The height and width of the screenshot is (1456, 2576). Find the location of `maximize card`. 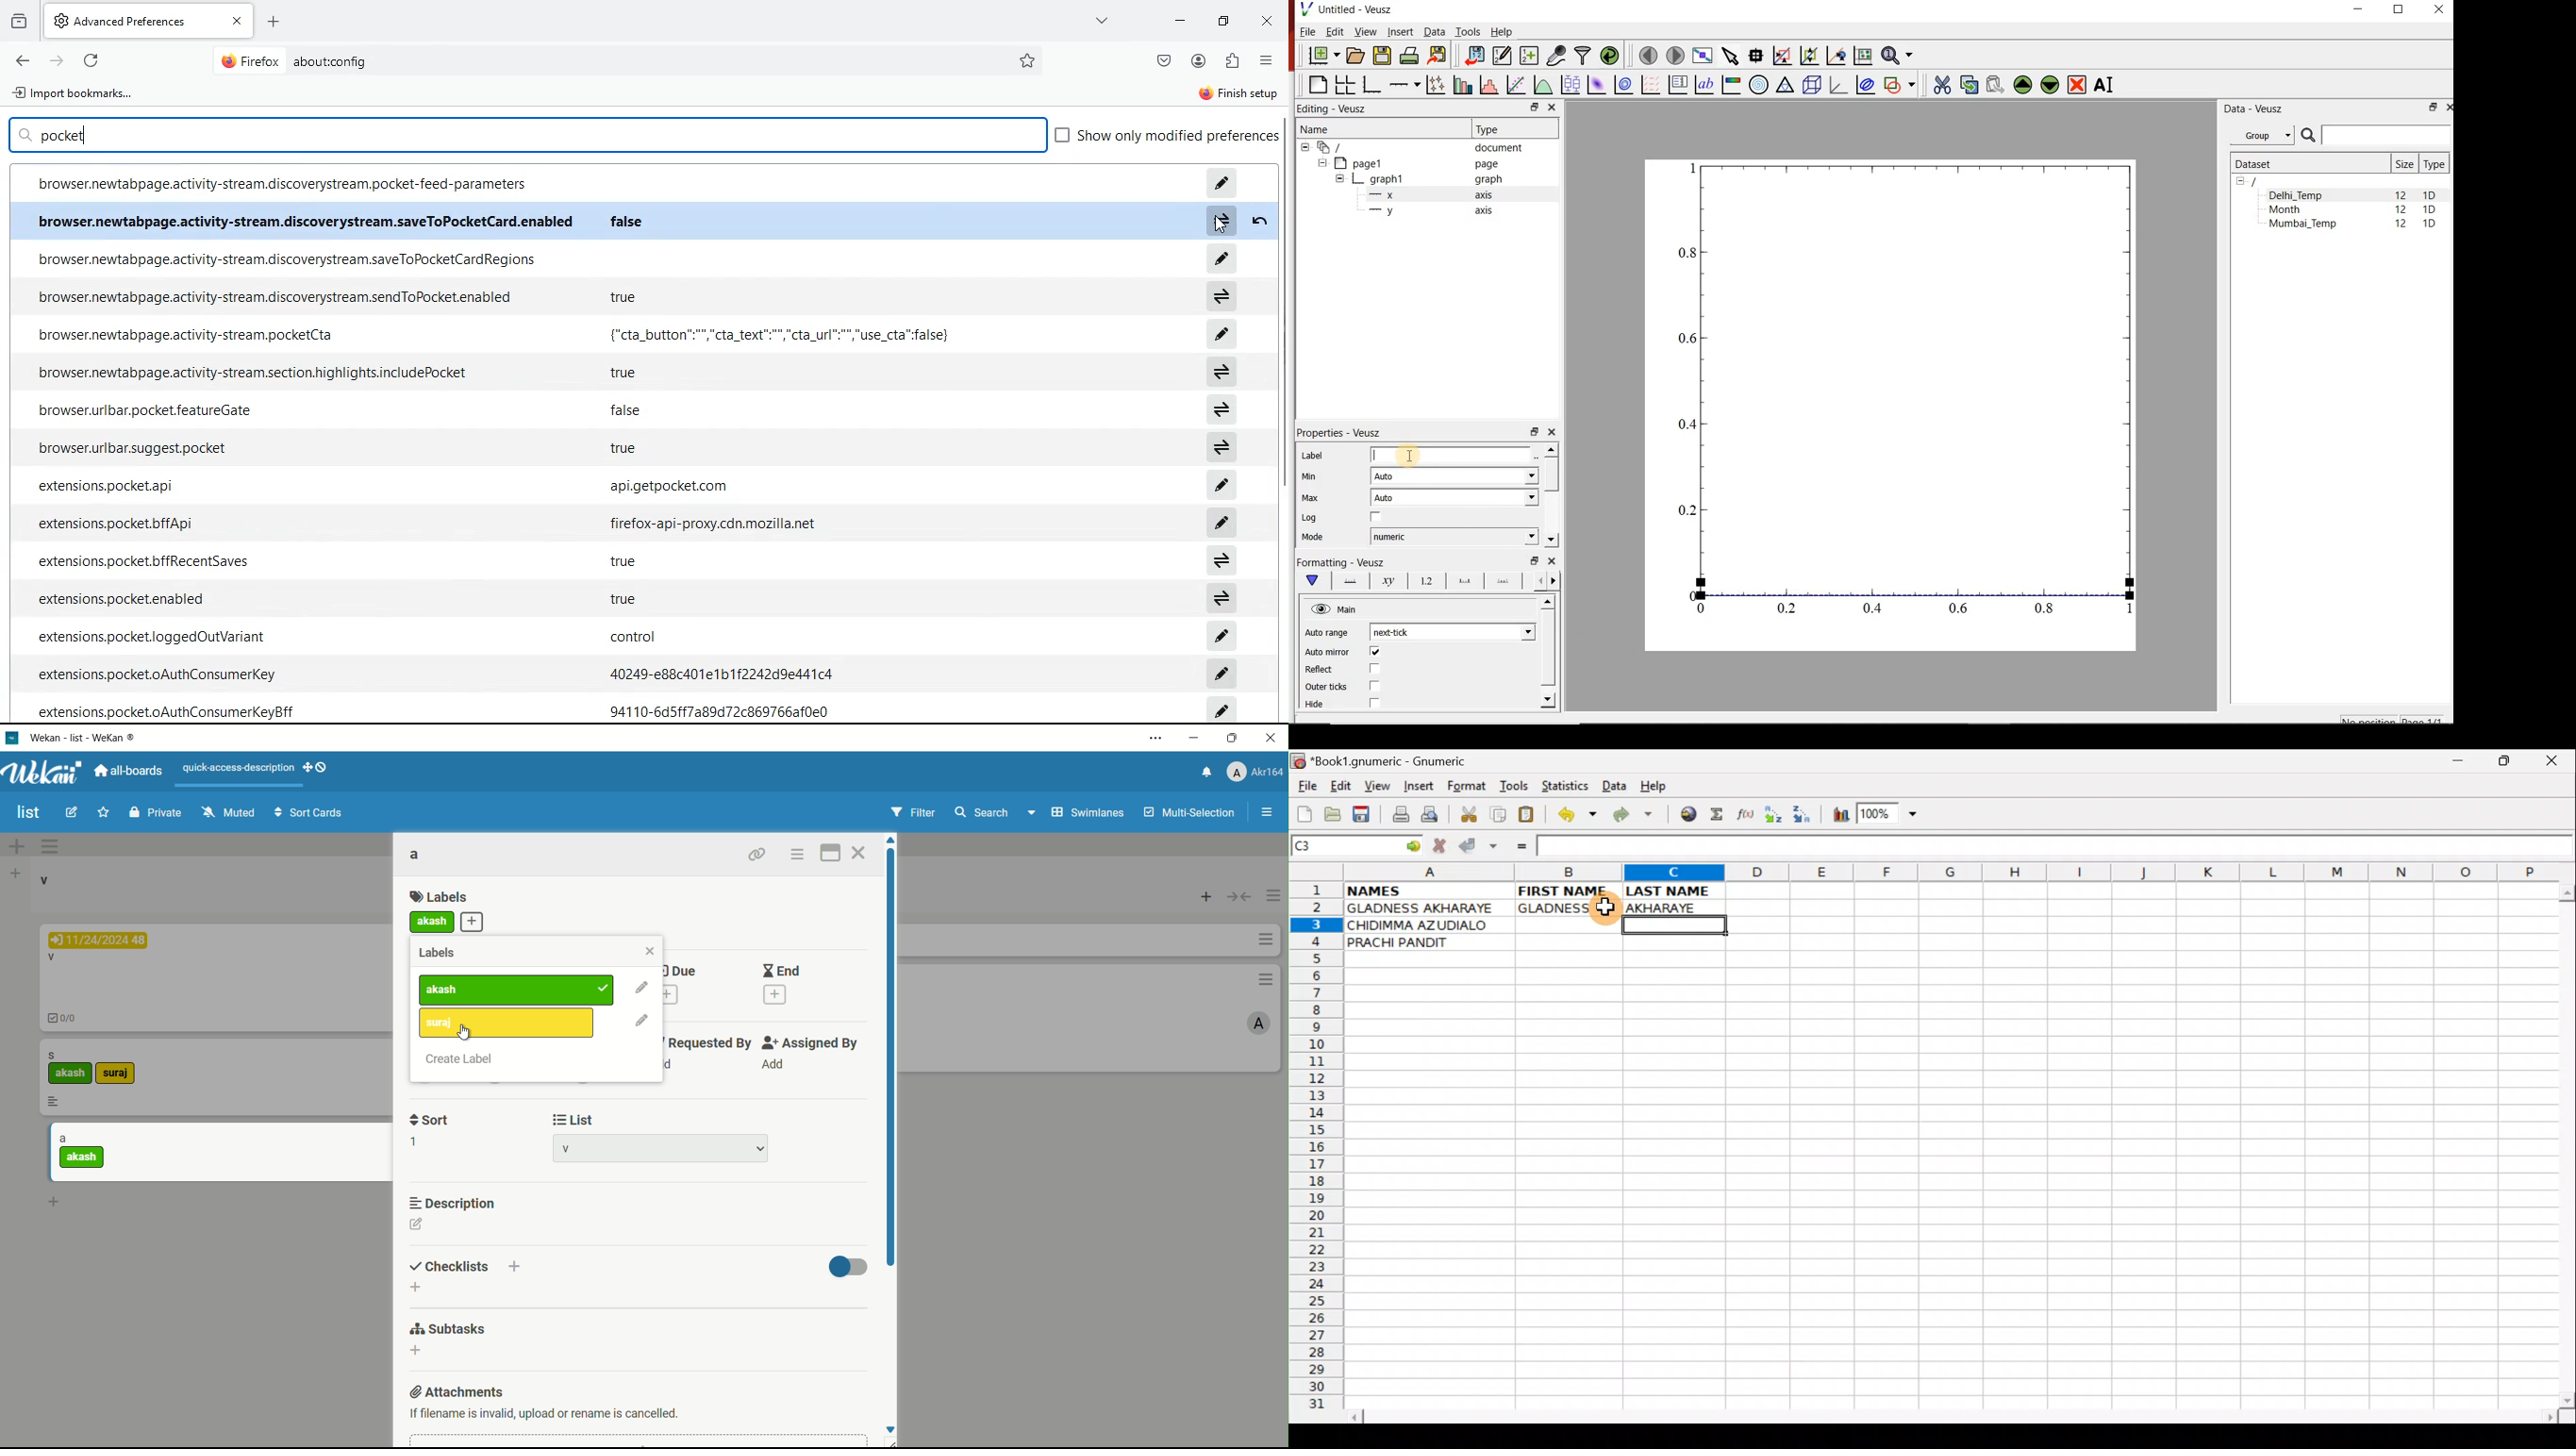

maximize card is located at coordinates (832, 852).